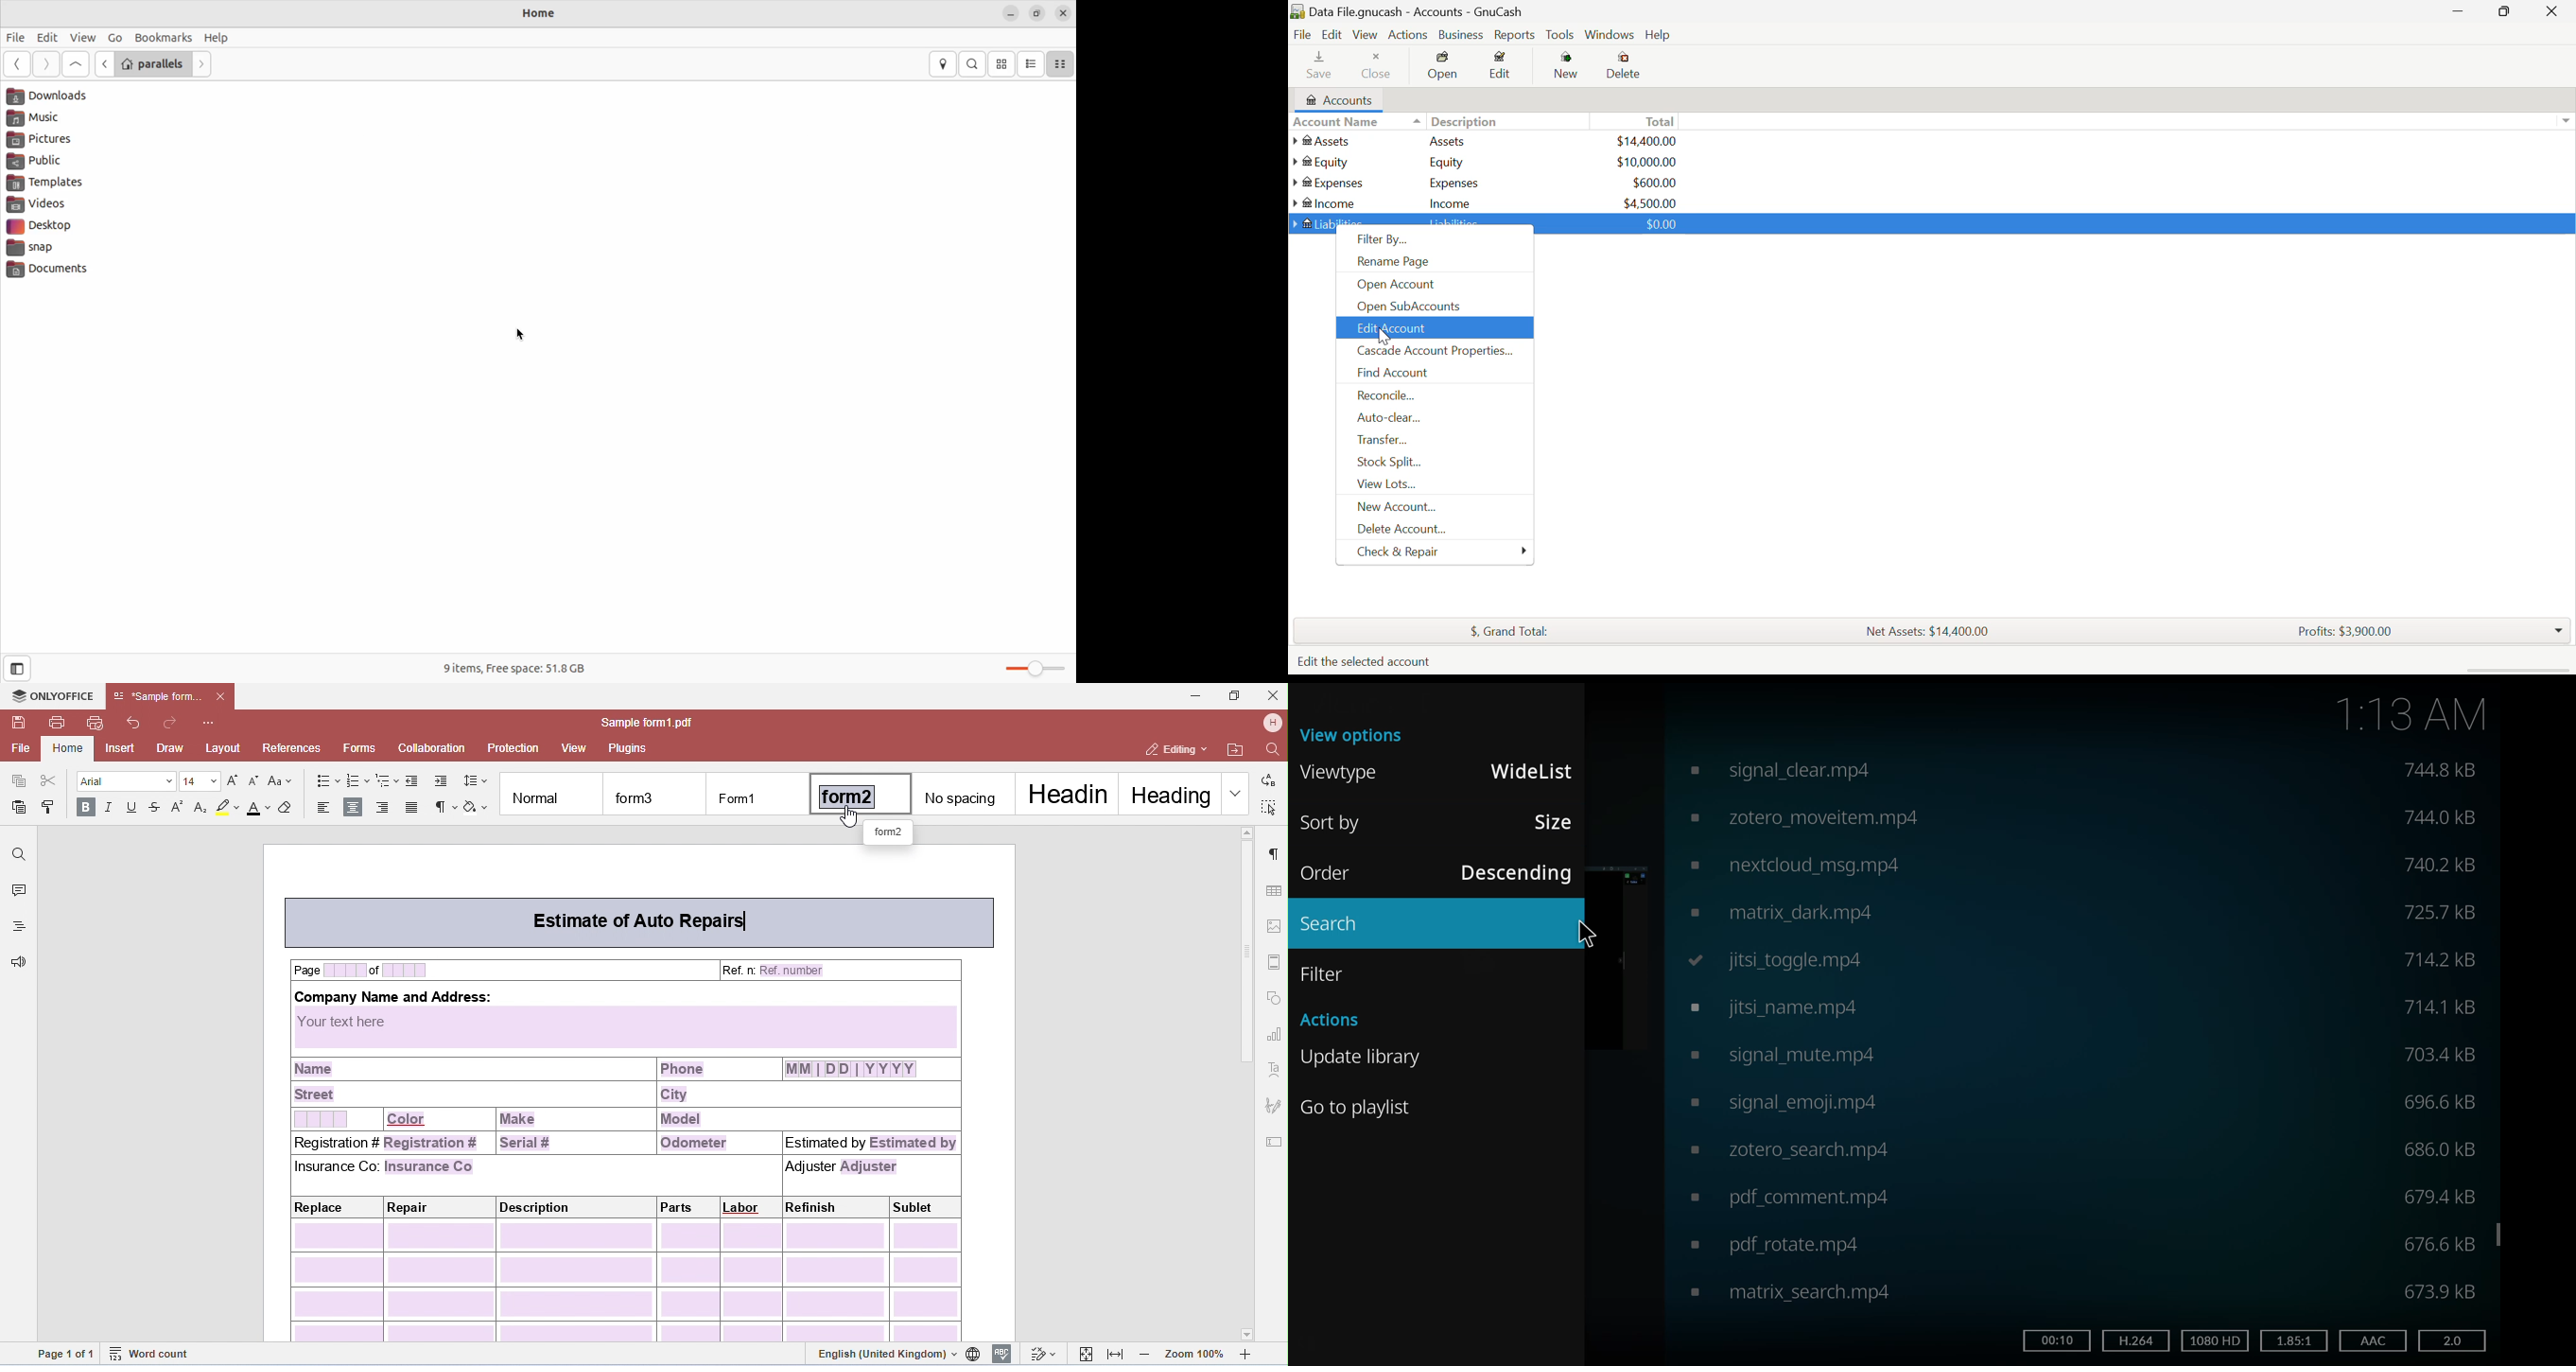  What do you see at coordinates (76, 64) in the screenshot?
I see `Go to first` at bounding box center [76, 64].